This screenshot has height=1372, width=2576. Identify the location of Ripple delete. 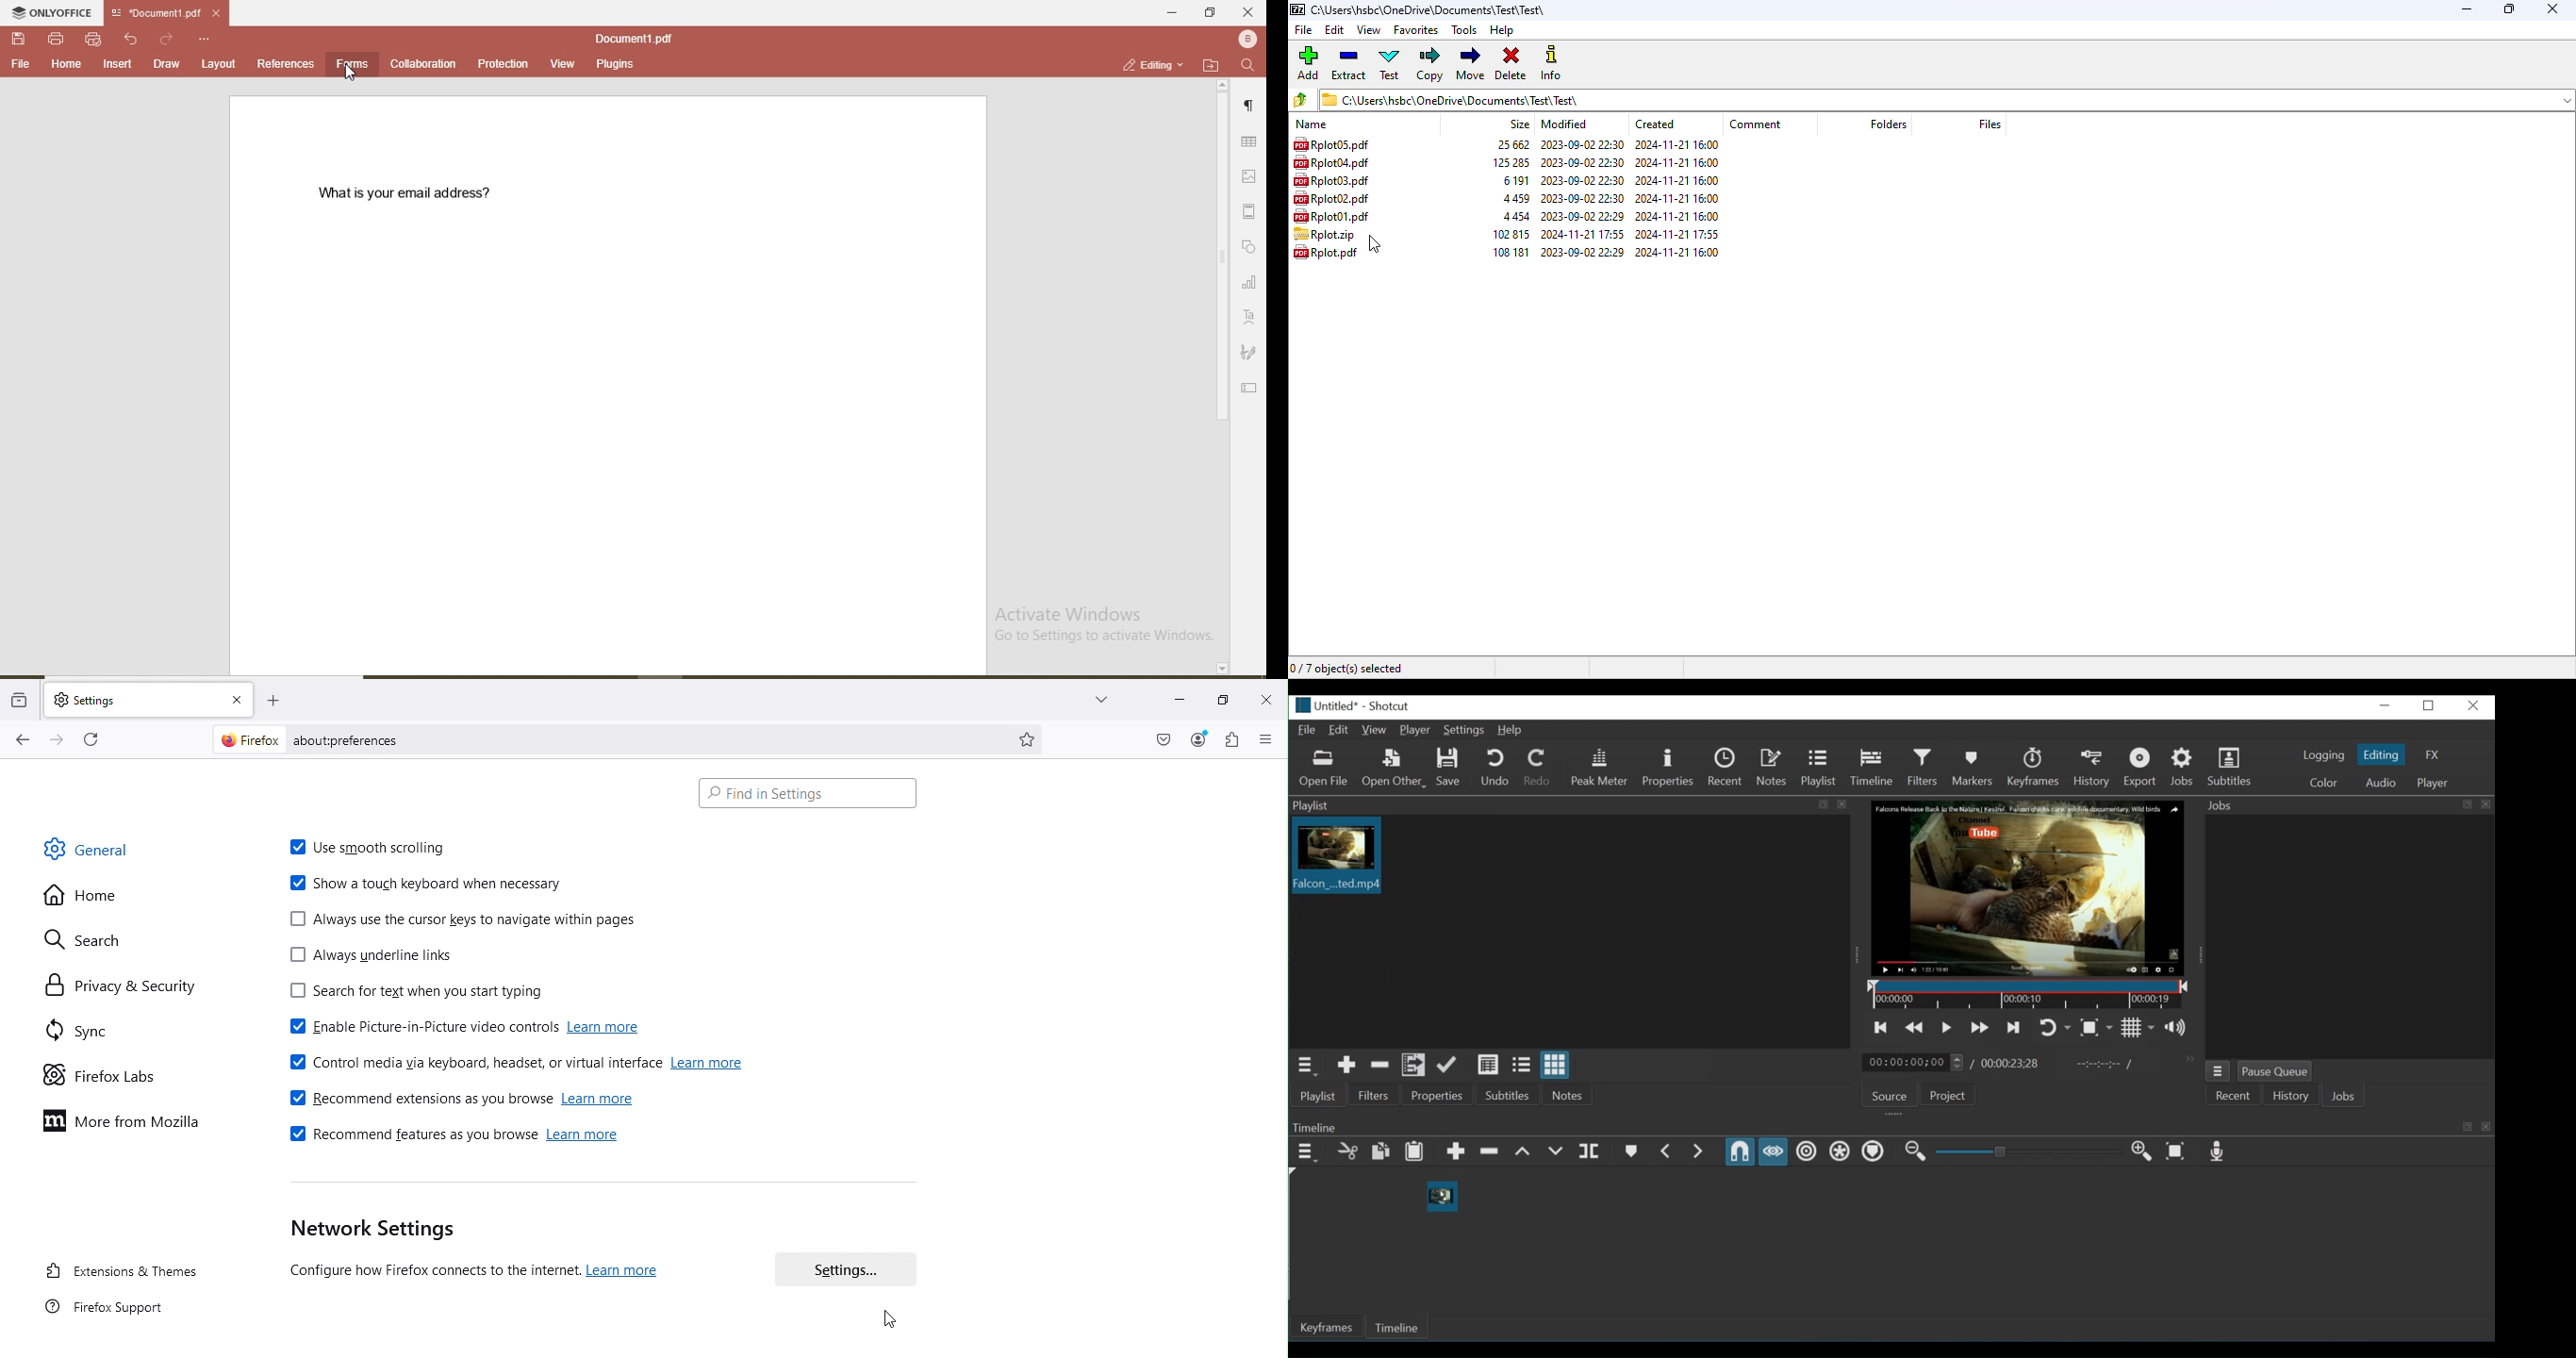
(1490, 1151).